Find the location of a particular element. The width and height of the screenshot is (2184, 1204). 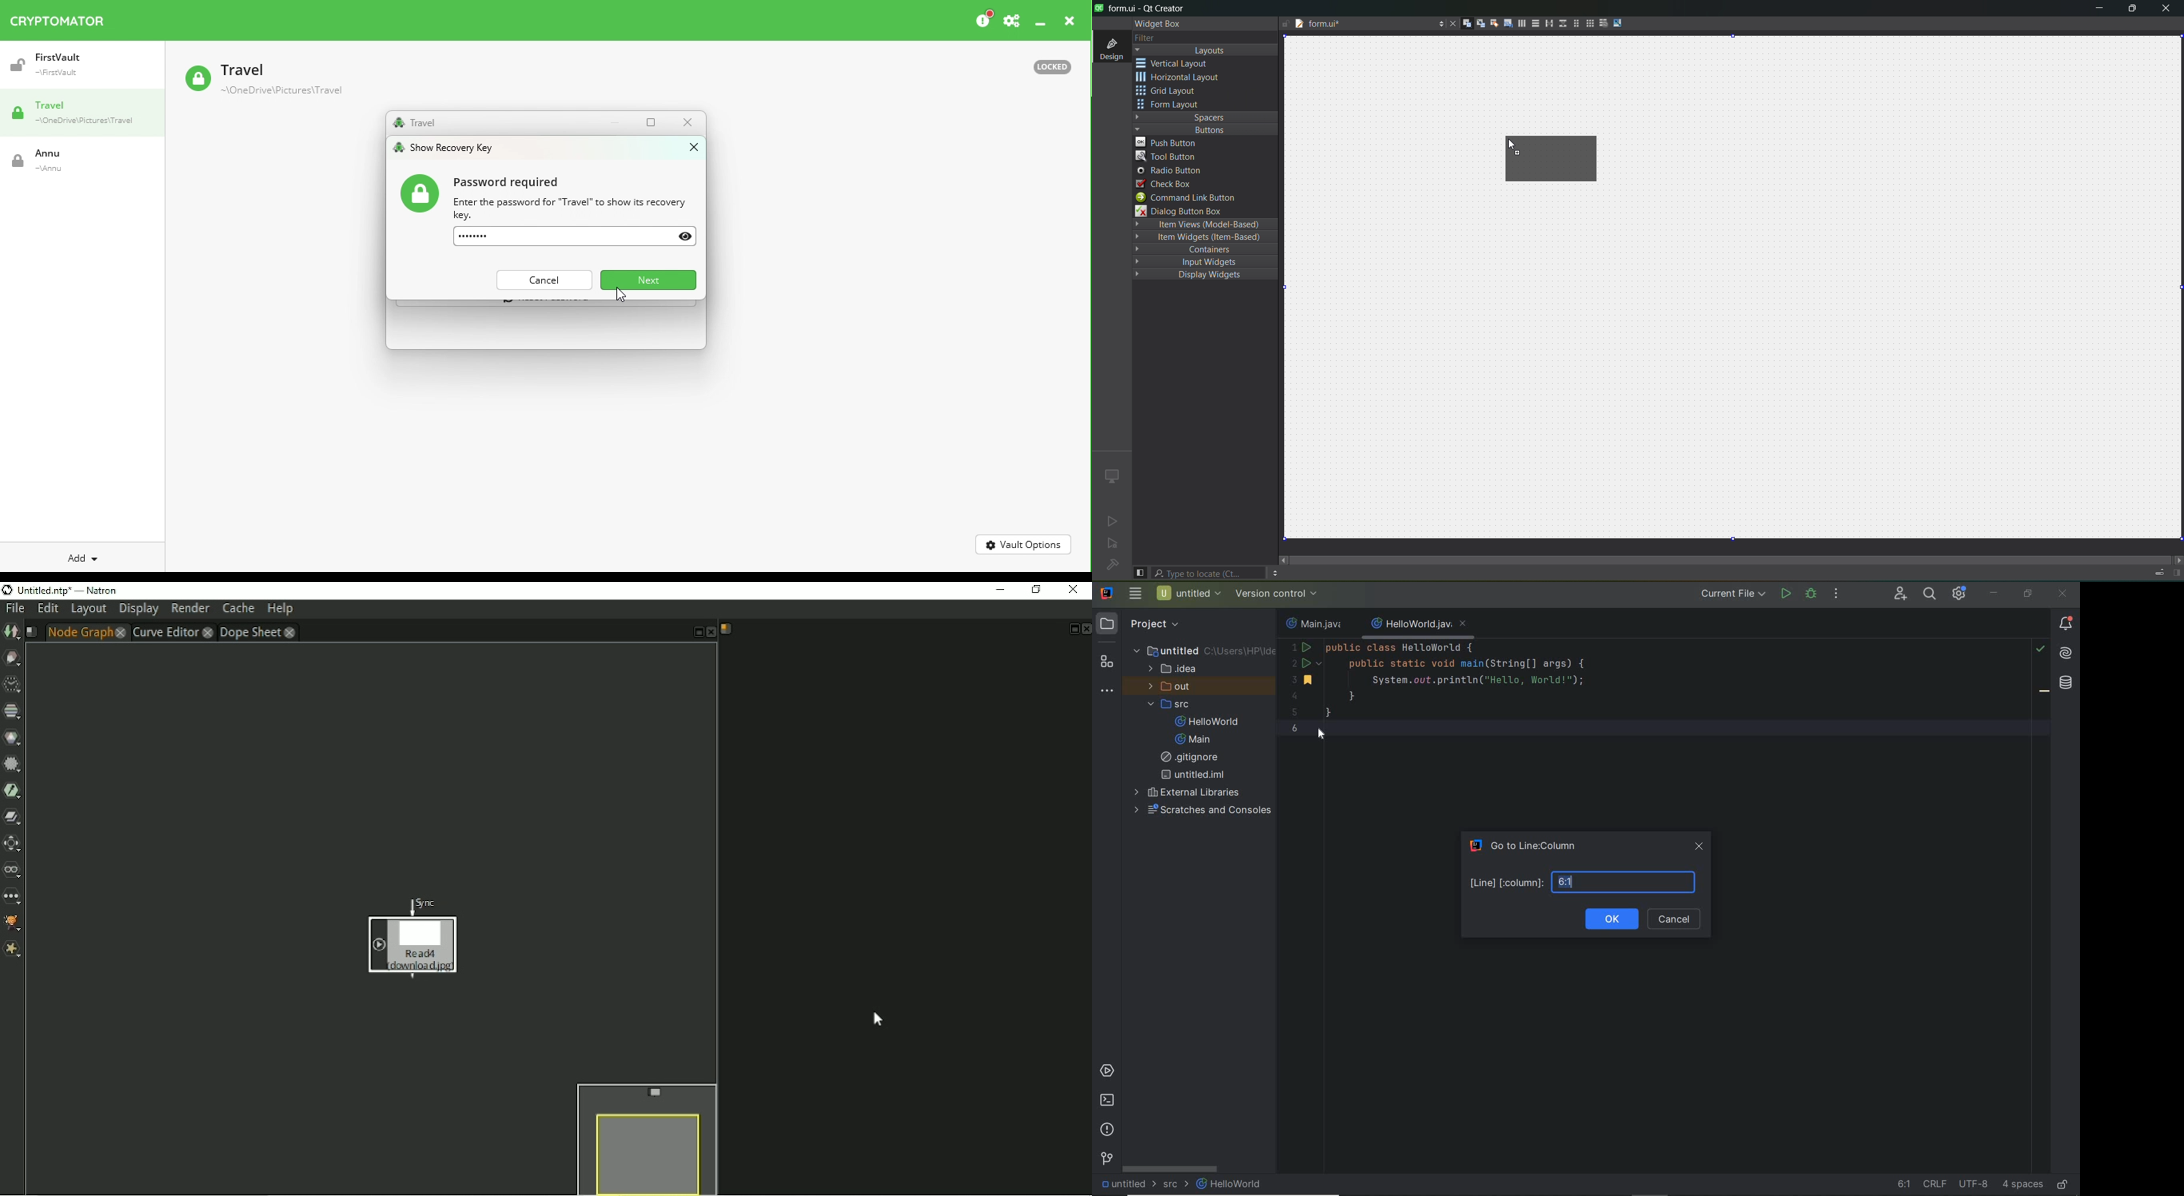

input widgets is located at coordinates (1199, 262).